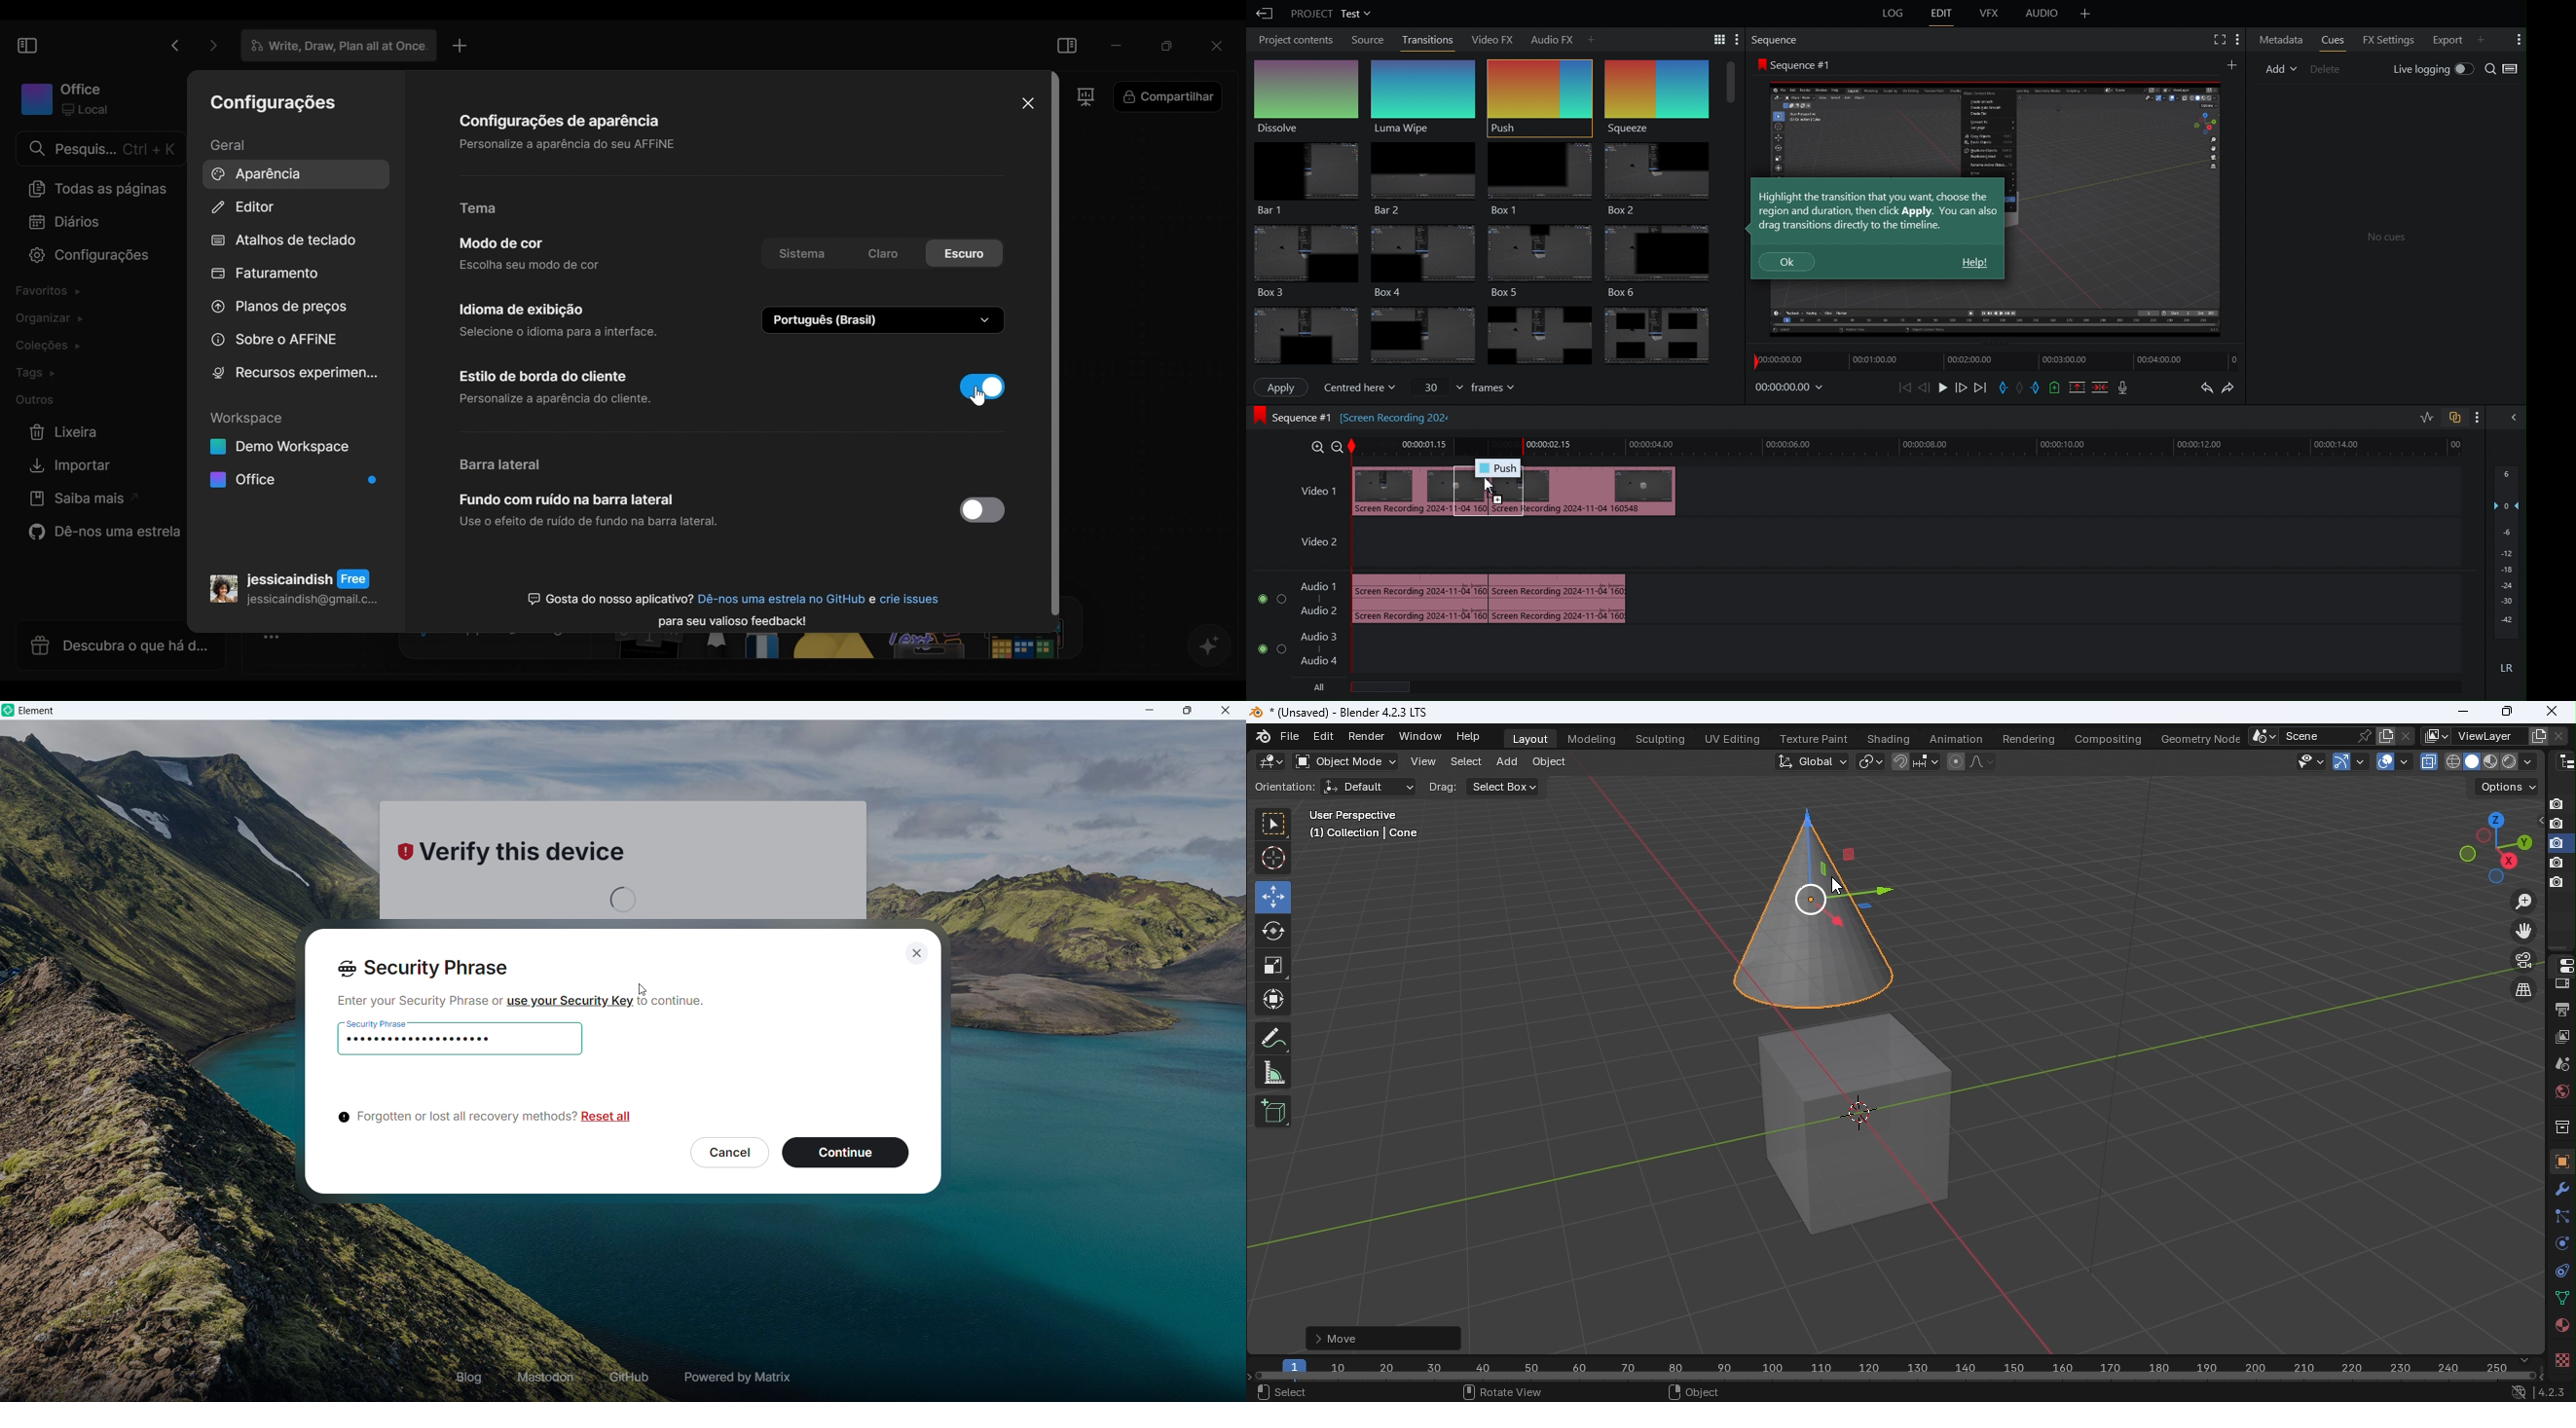 This screenshot has height=1428, width=2576. What do you see at coordinates (2448, 39) in the screenshot?
I see `Export` at bounding box center [2448, 39].